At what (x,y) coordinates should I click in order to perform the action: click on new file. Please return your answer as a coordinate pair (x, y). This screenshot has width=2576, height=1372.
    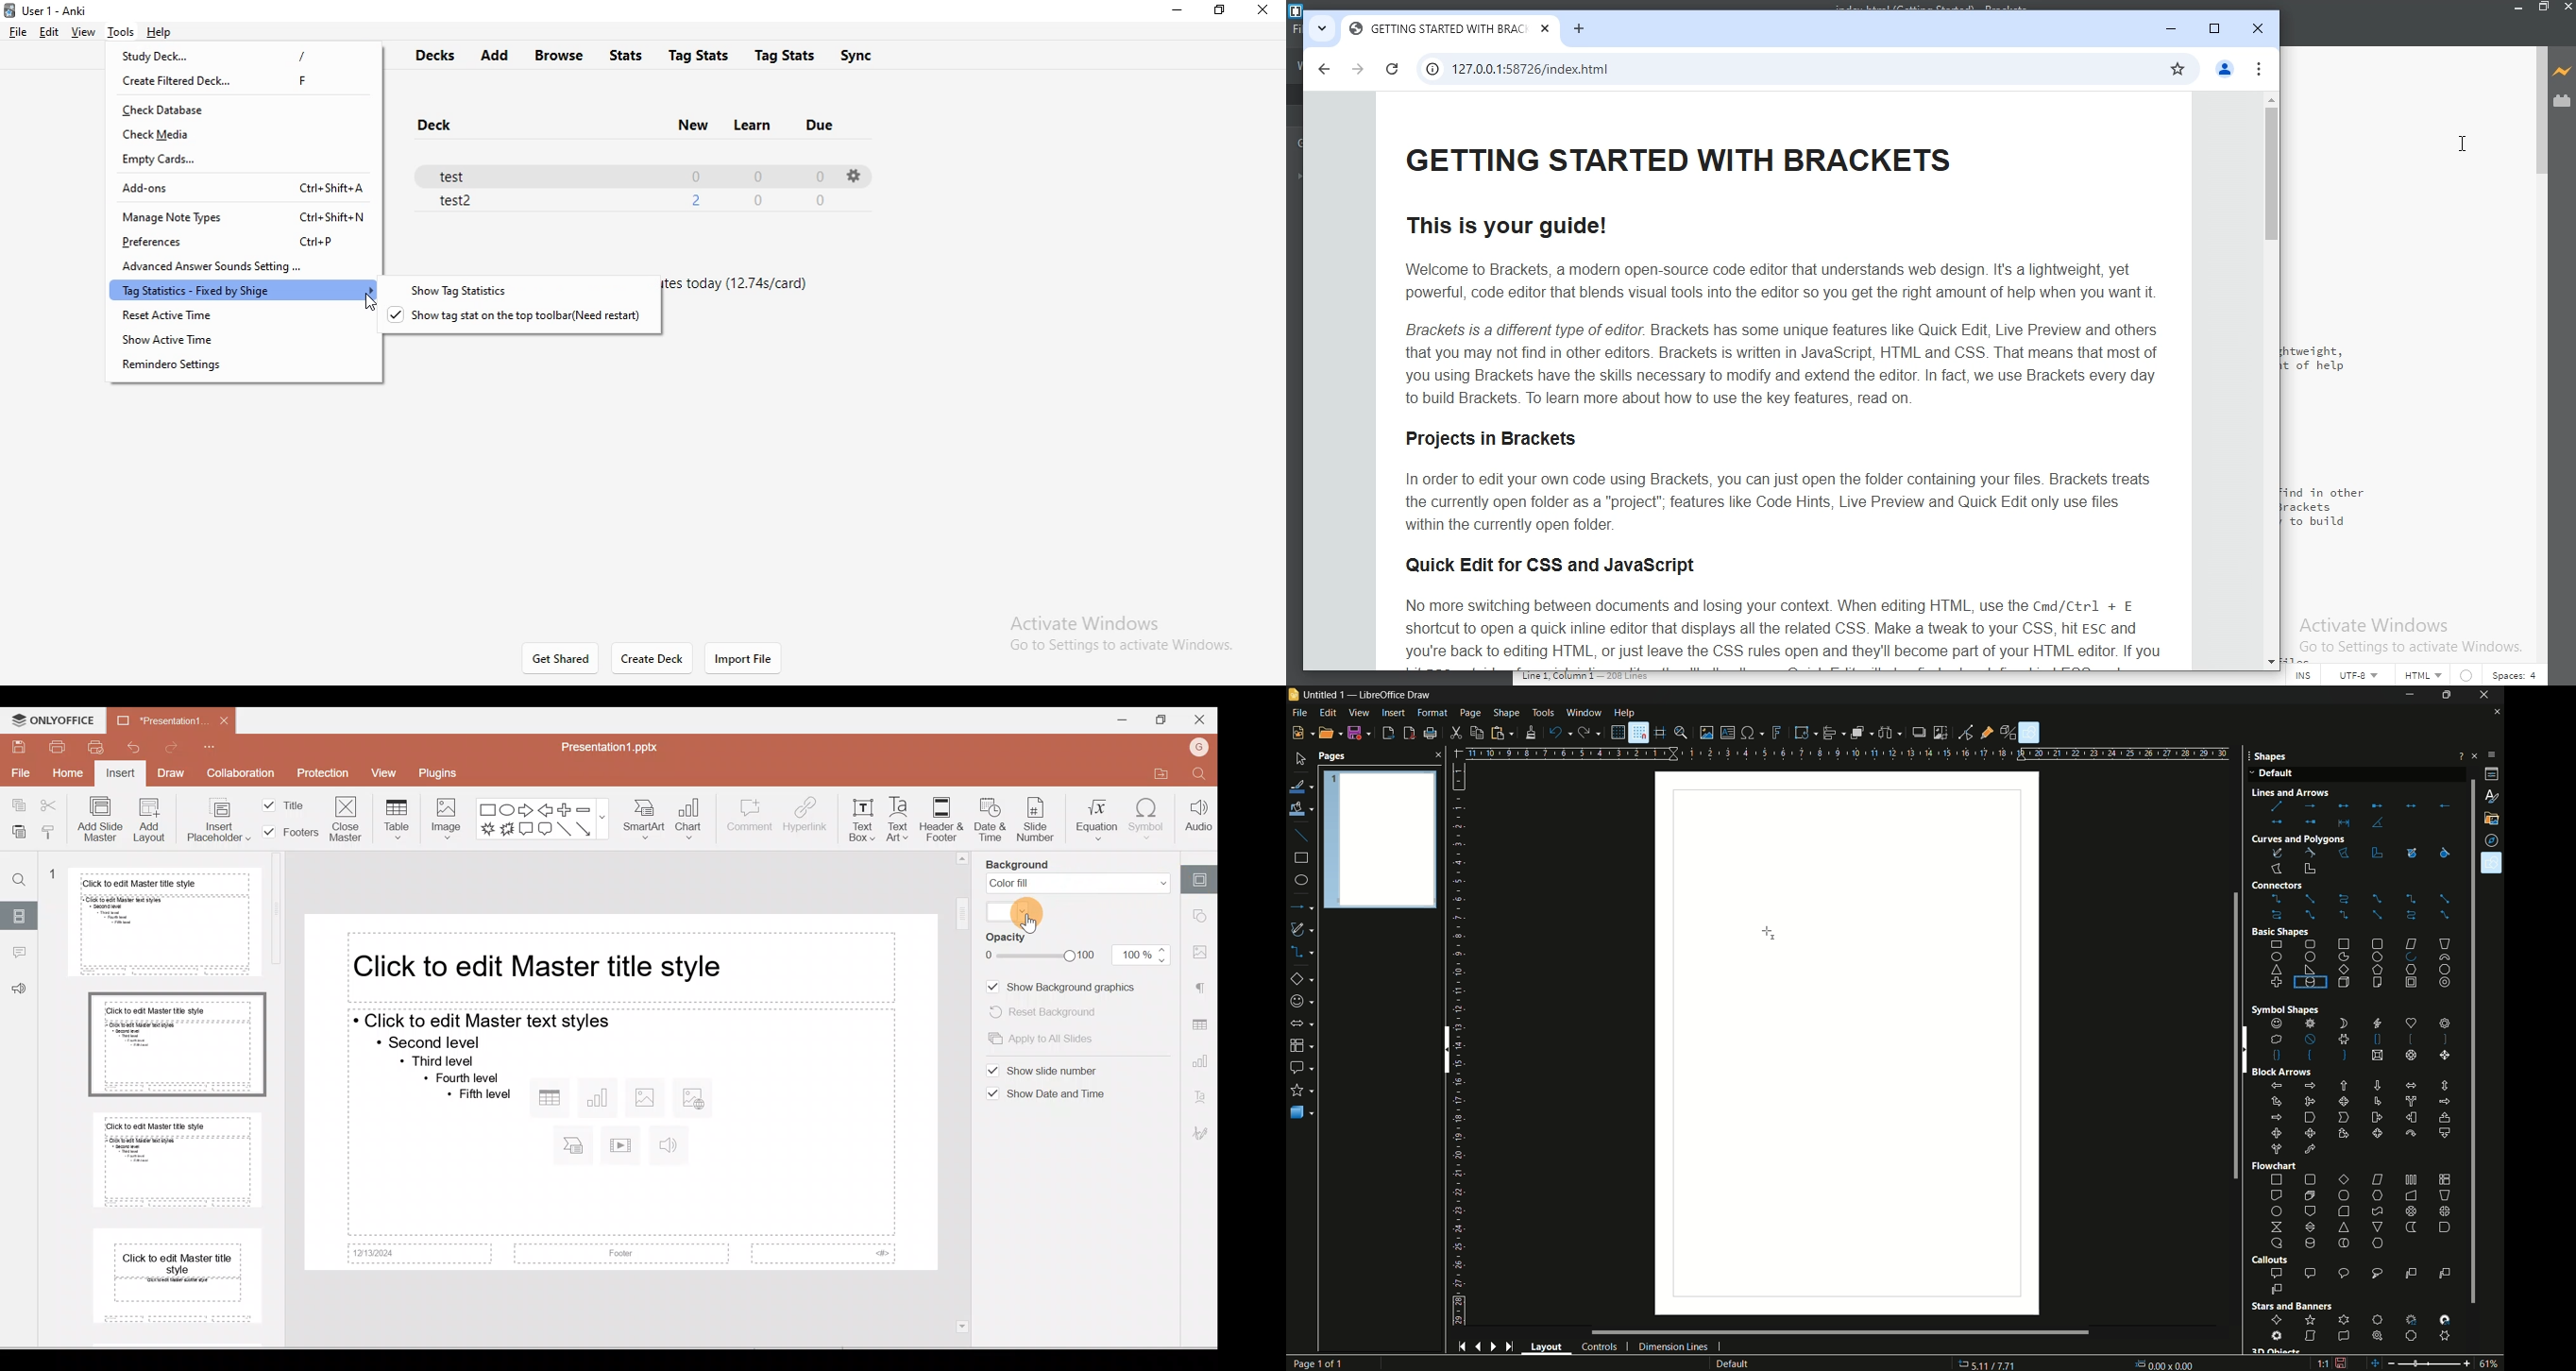
    Looking at the image, I should click on (1301, 733).